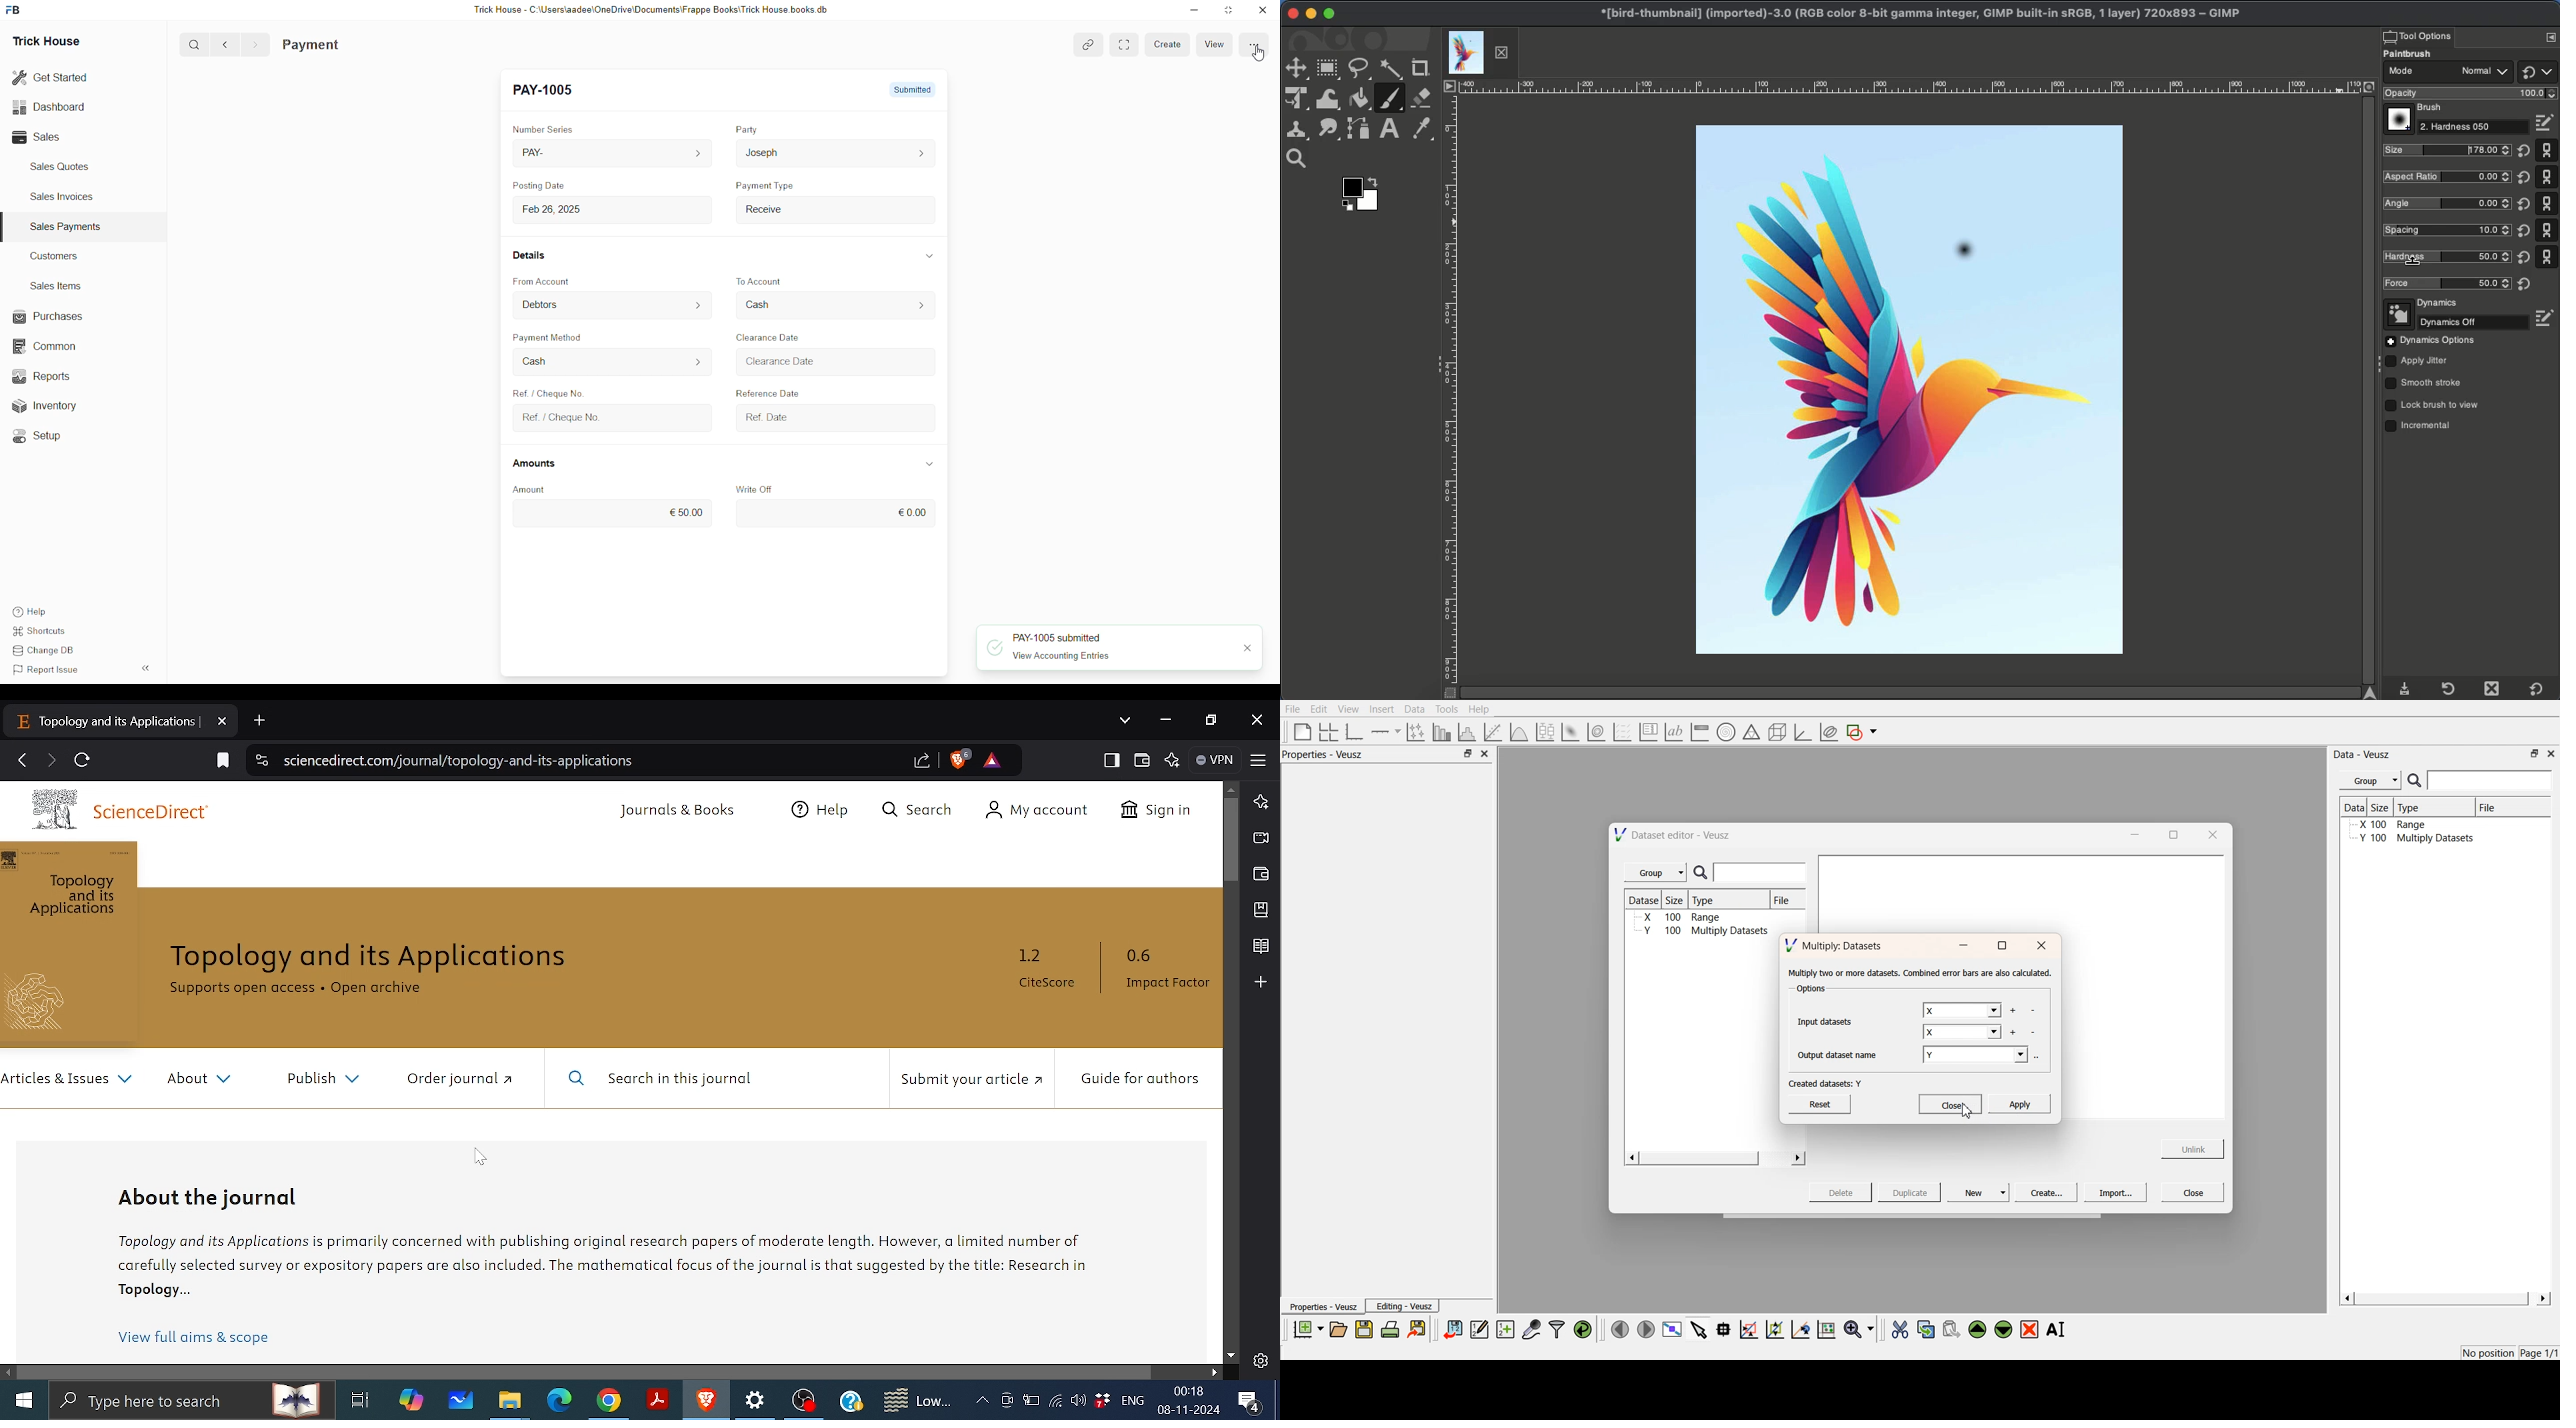 This screenshot has height=1428, width=2576. Describe the element at coordinates (614, 211) in the screenshot. I see `Feb 26, 2025` at that location.